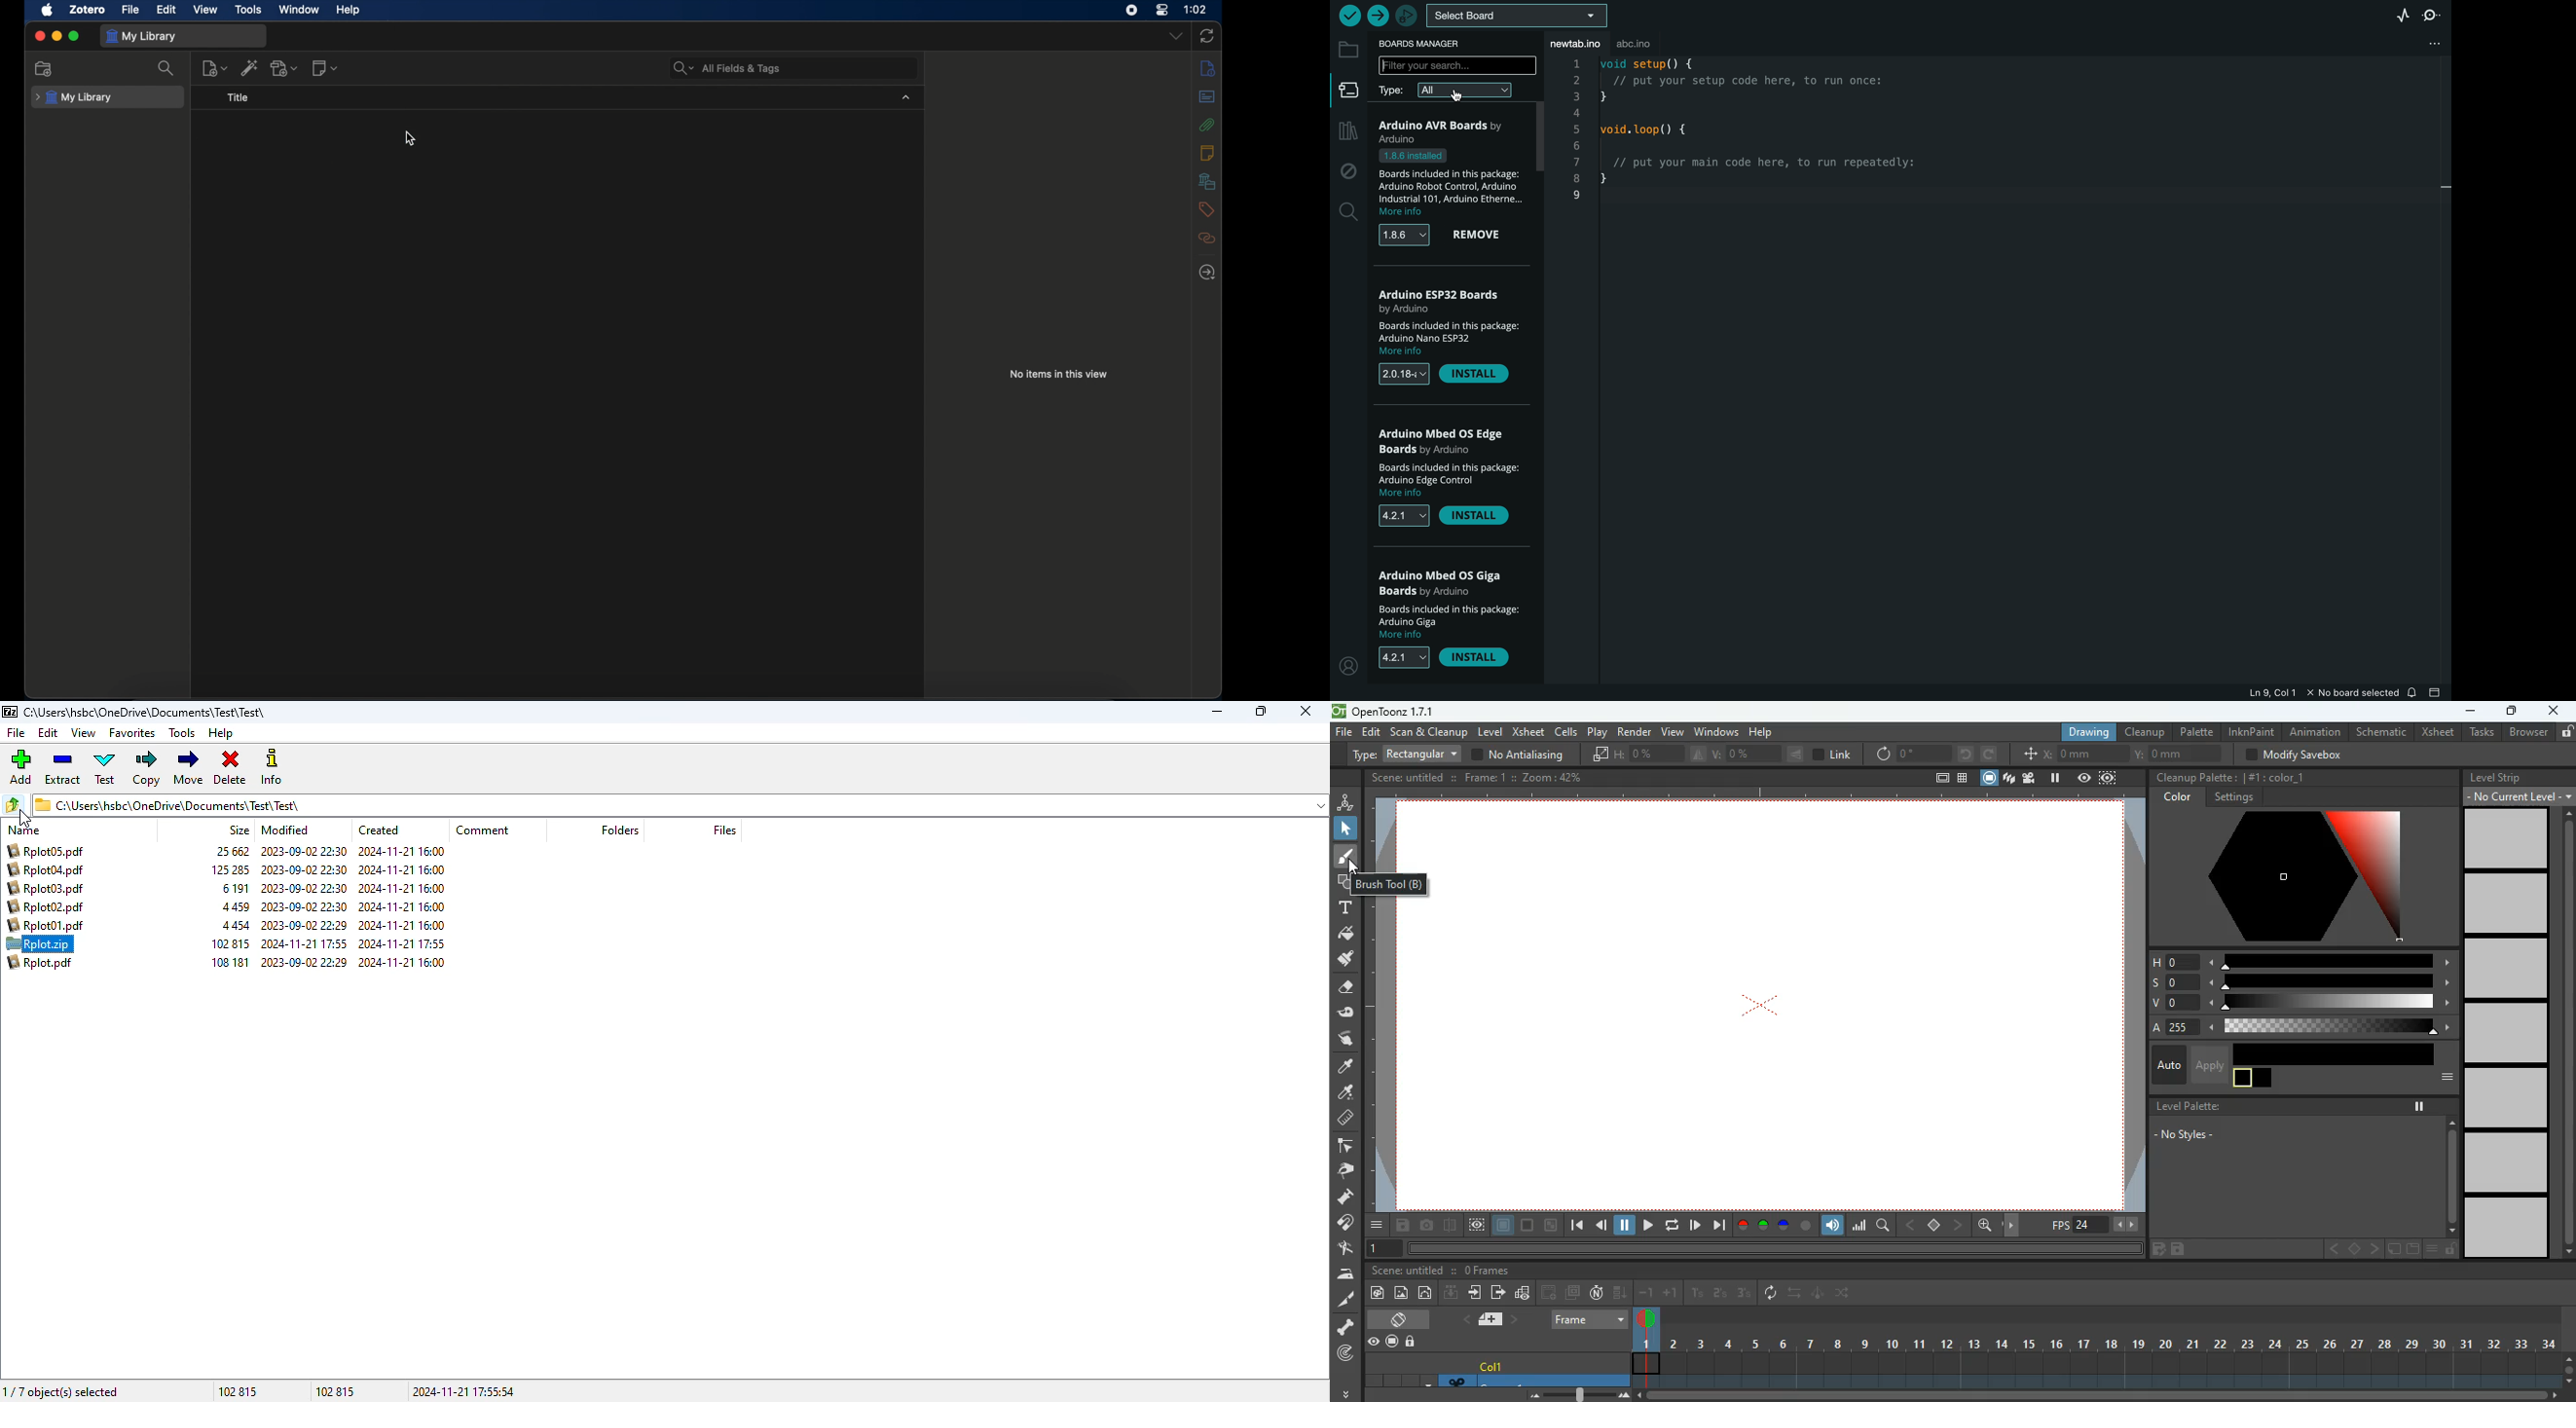 The height and width of the screenshot is (1428, 2576). Describe the element at coordinates (1554, 777) in the screenshot. I see `zoom` at that location.